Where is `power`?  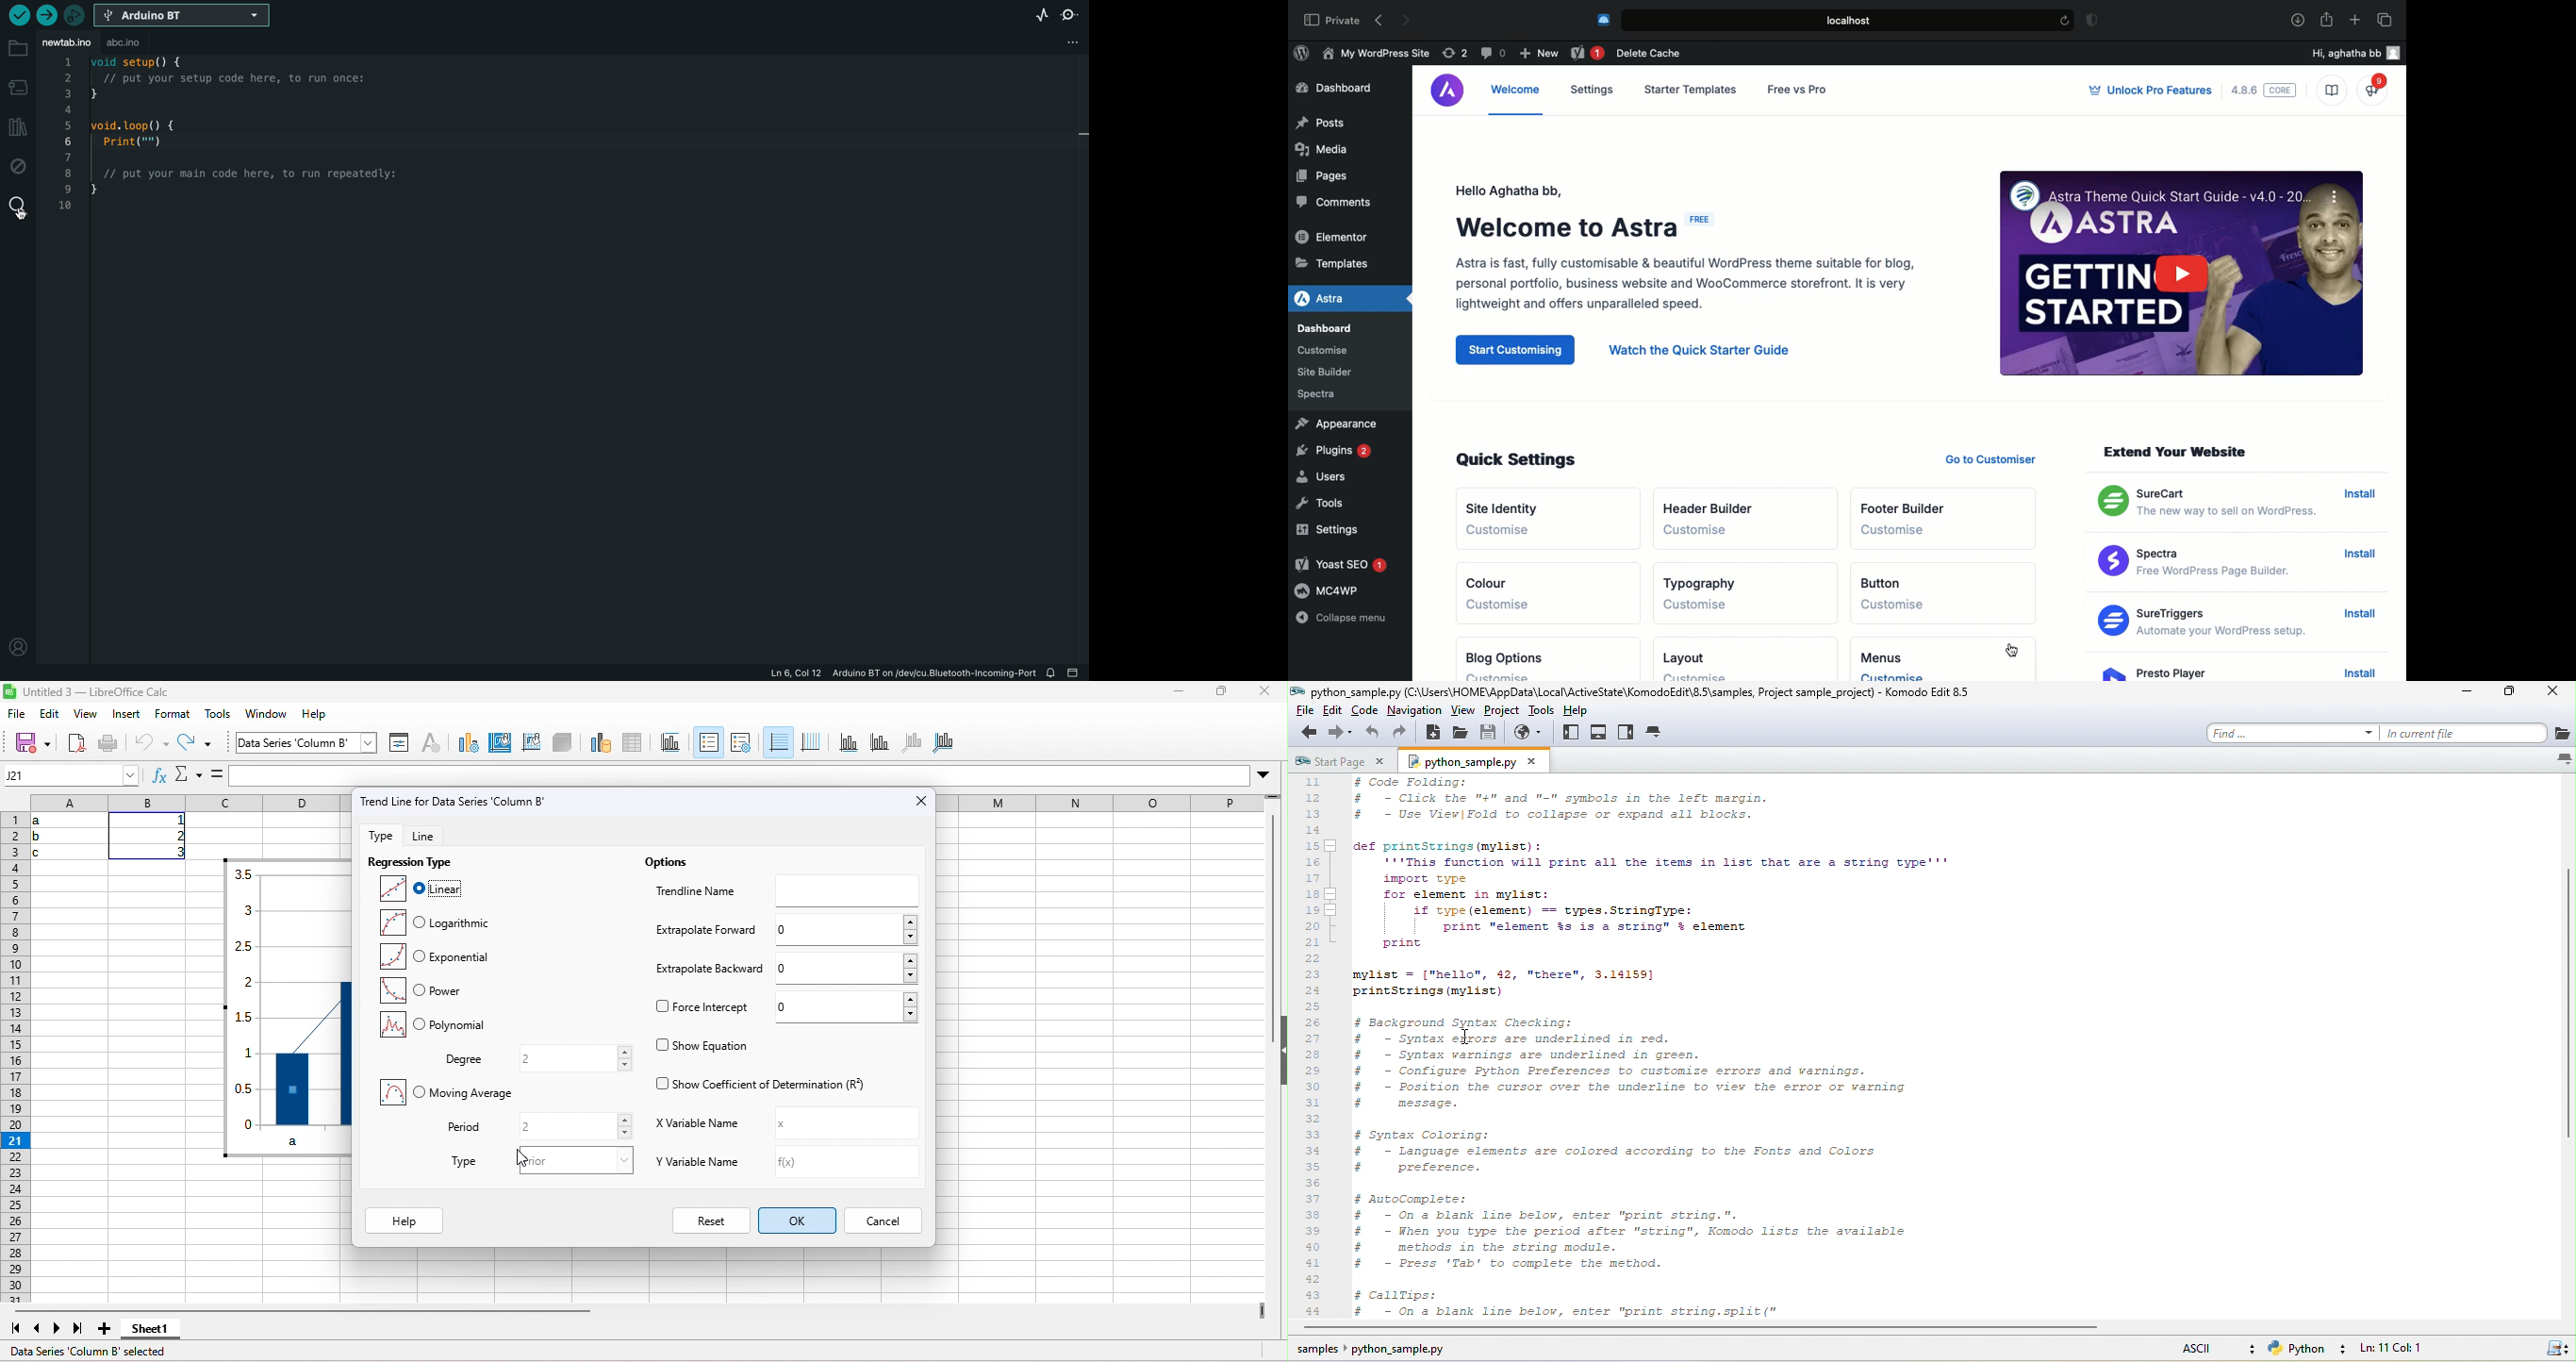
power is located at coordinates (430, 990).